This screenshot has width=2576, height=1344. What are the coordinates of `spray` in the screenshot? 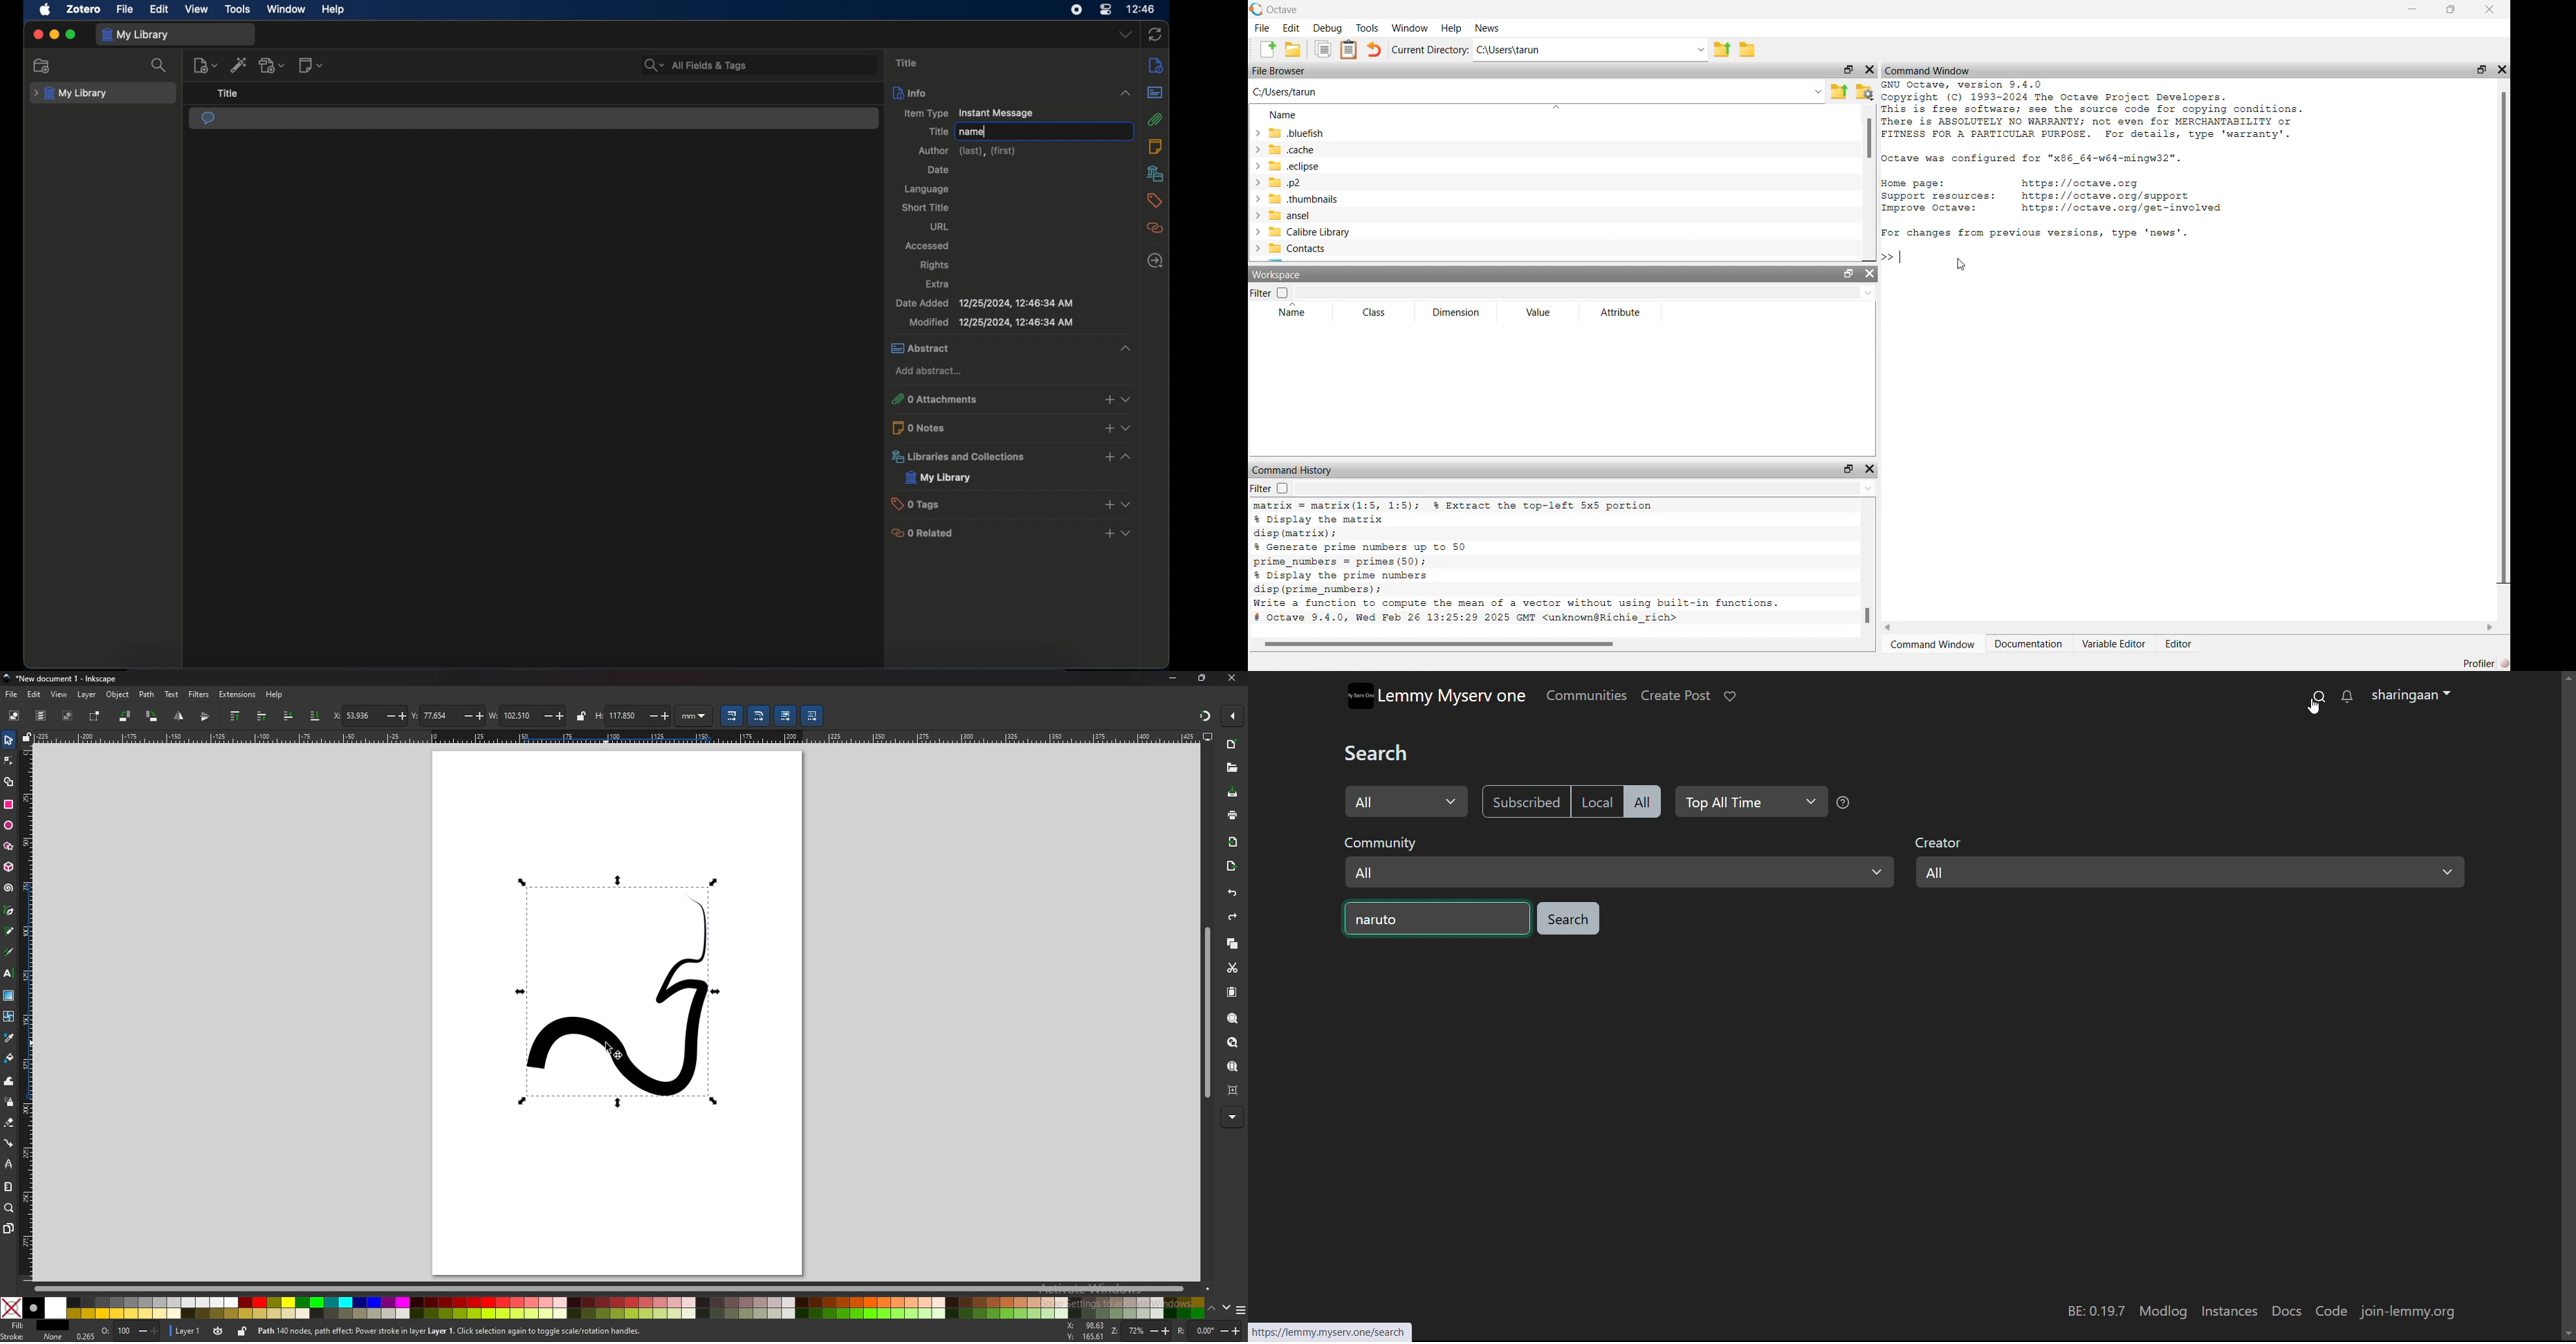 It's located at (10, 1101).